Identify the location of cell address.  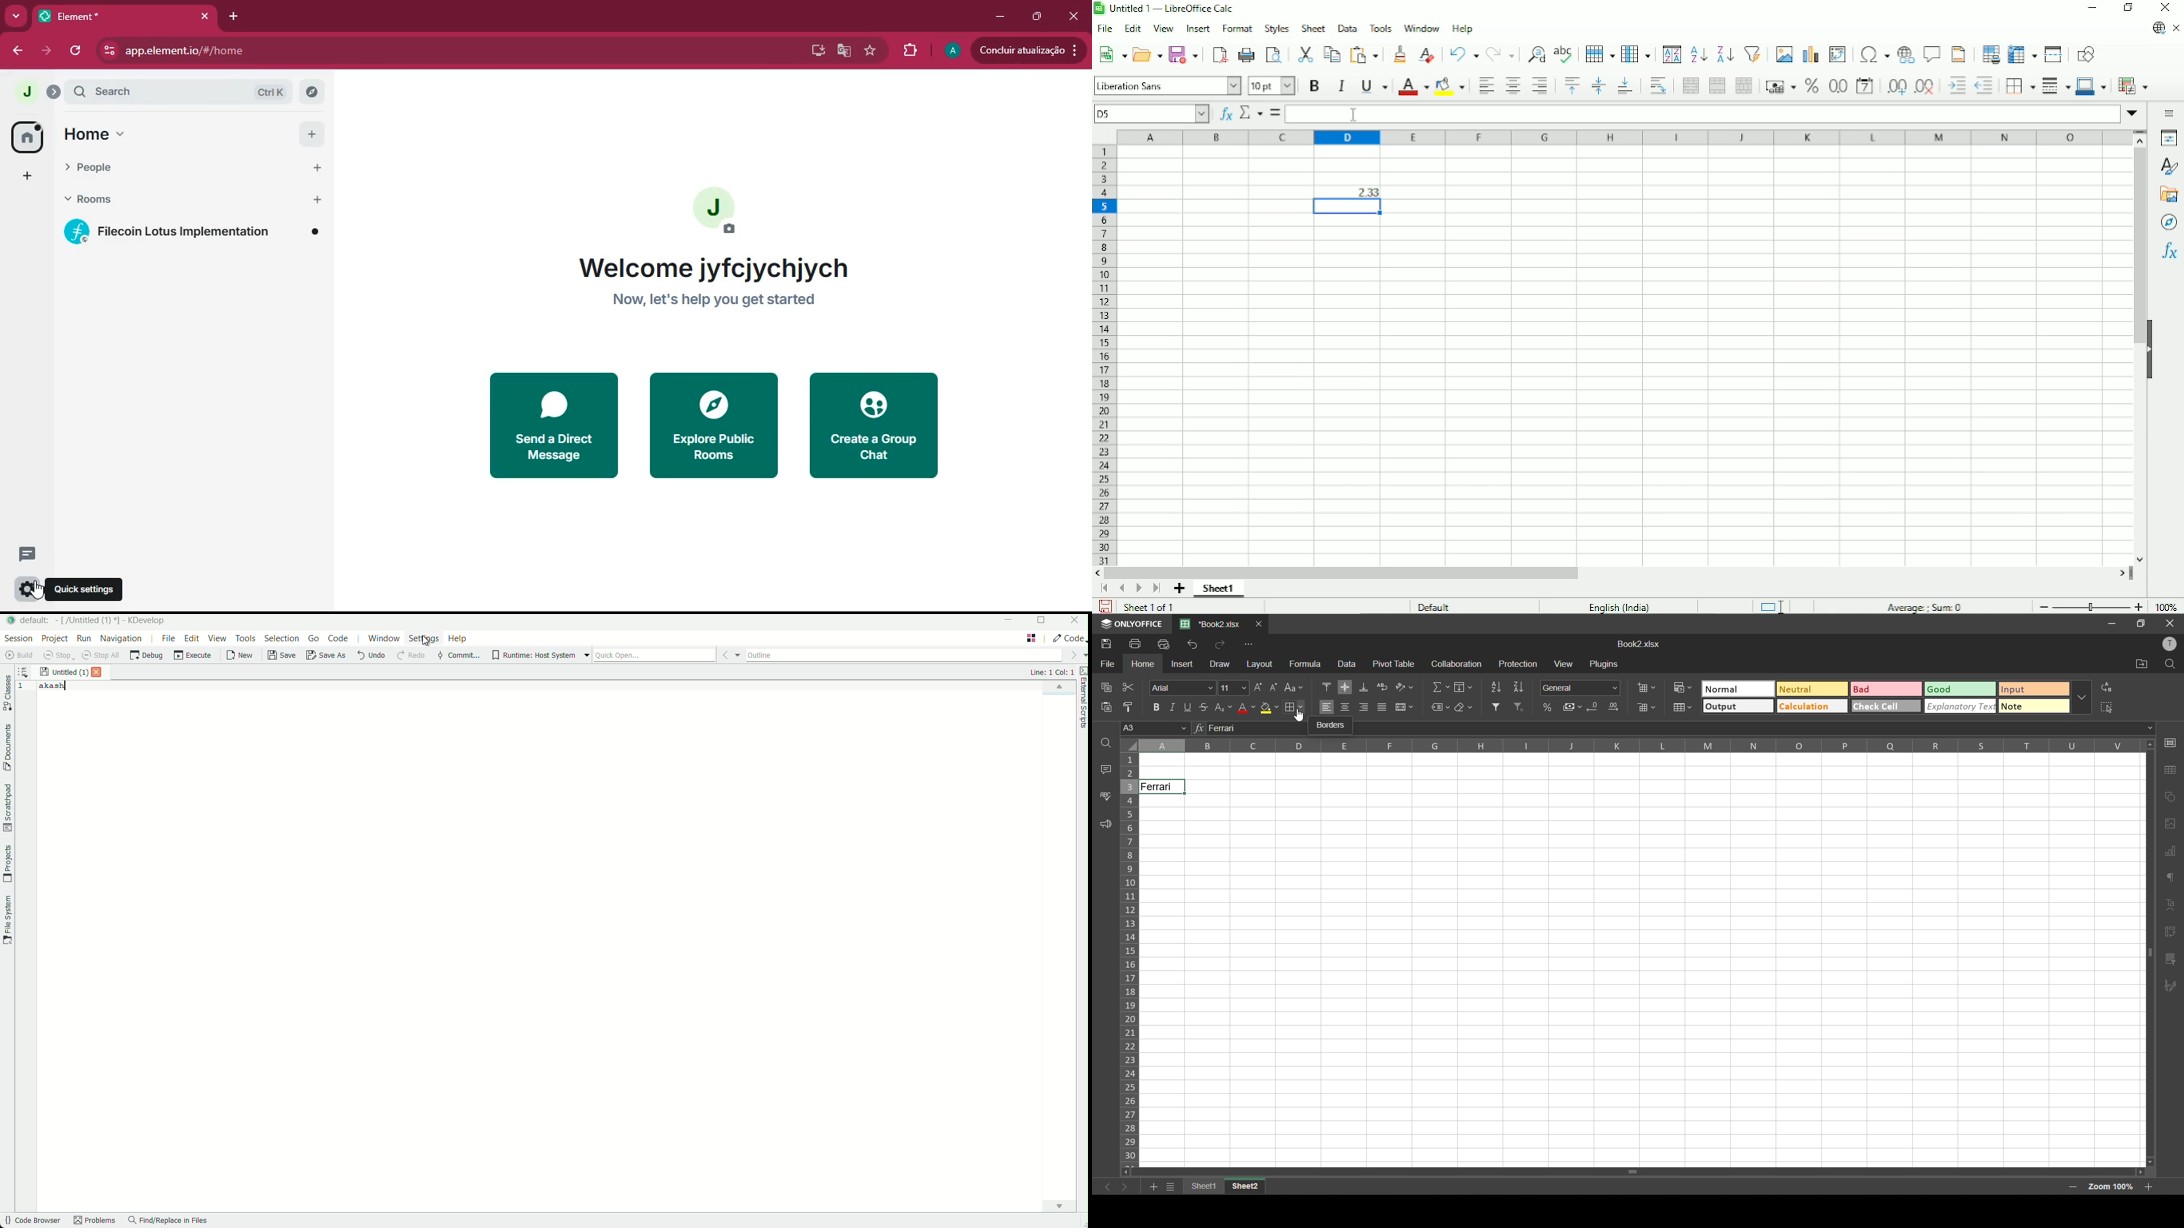
(1154, 727).